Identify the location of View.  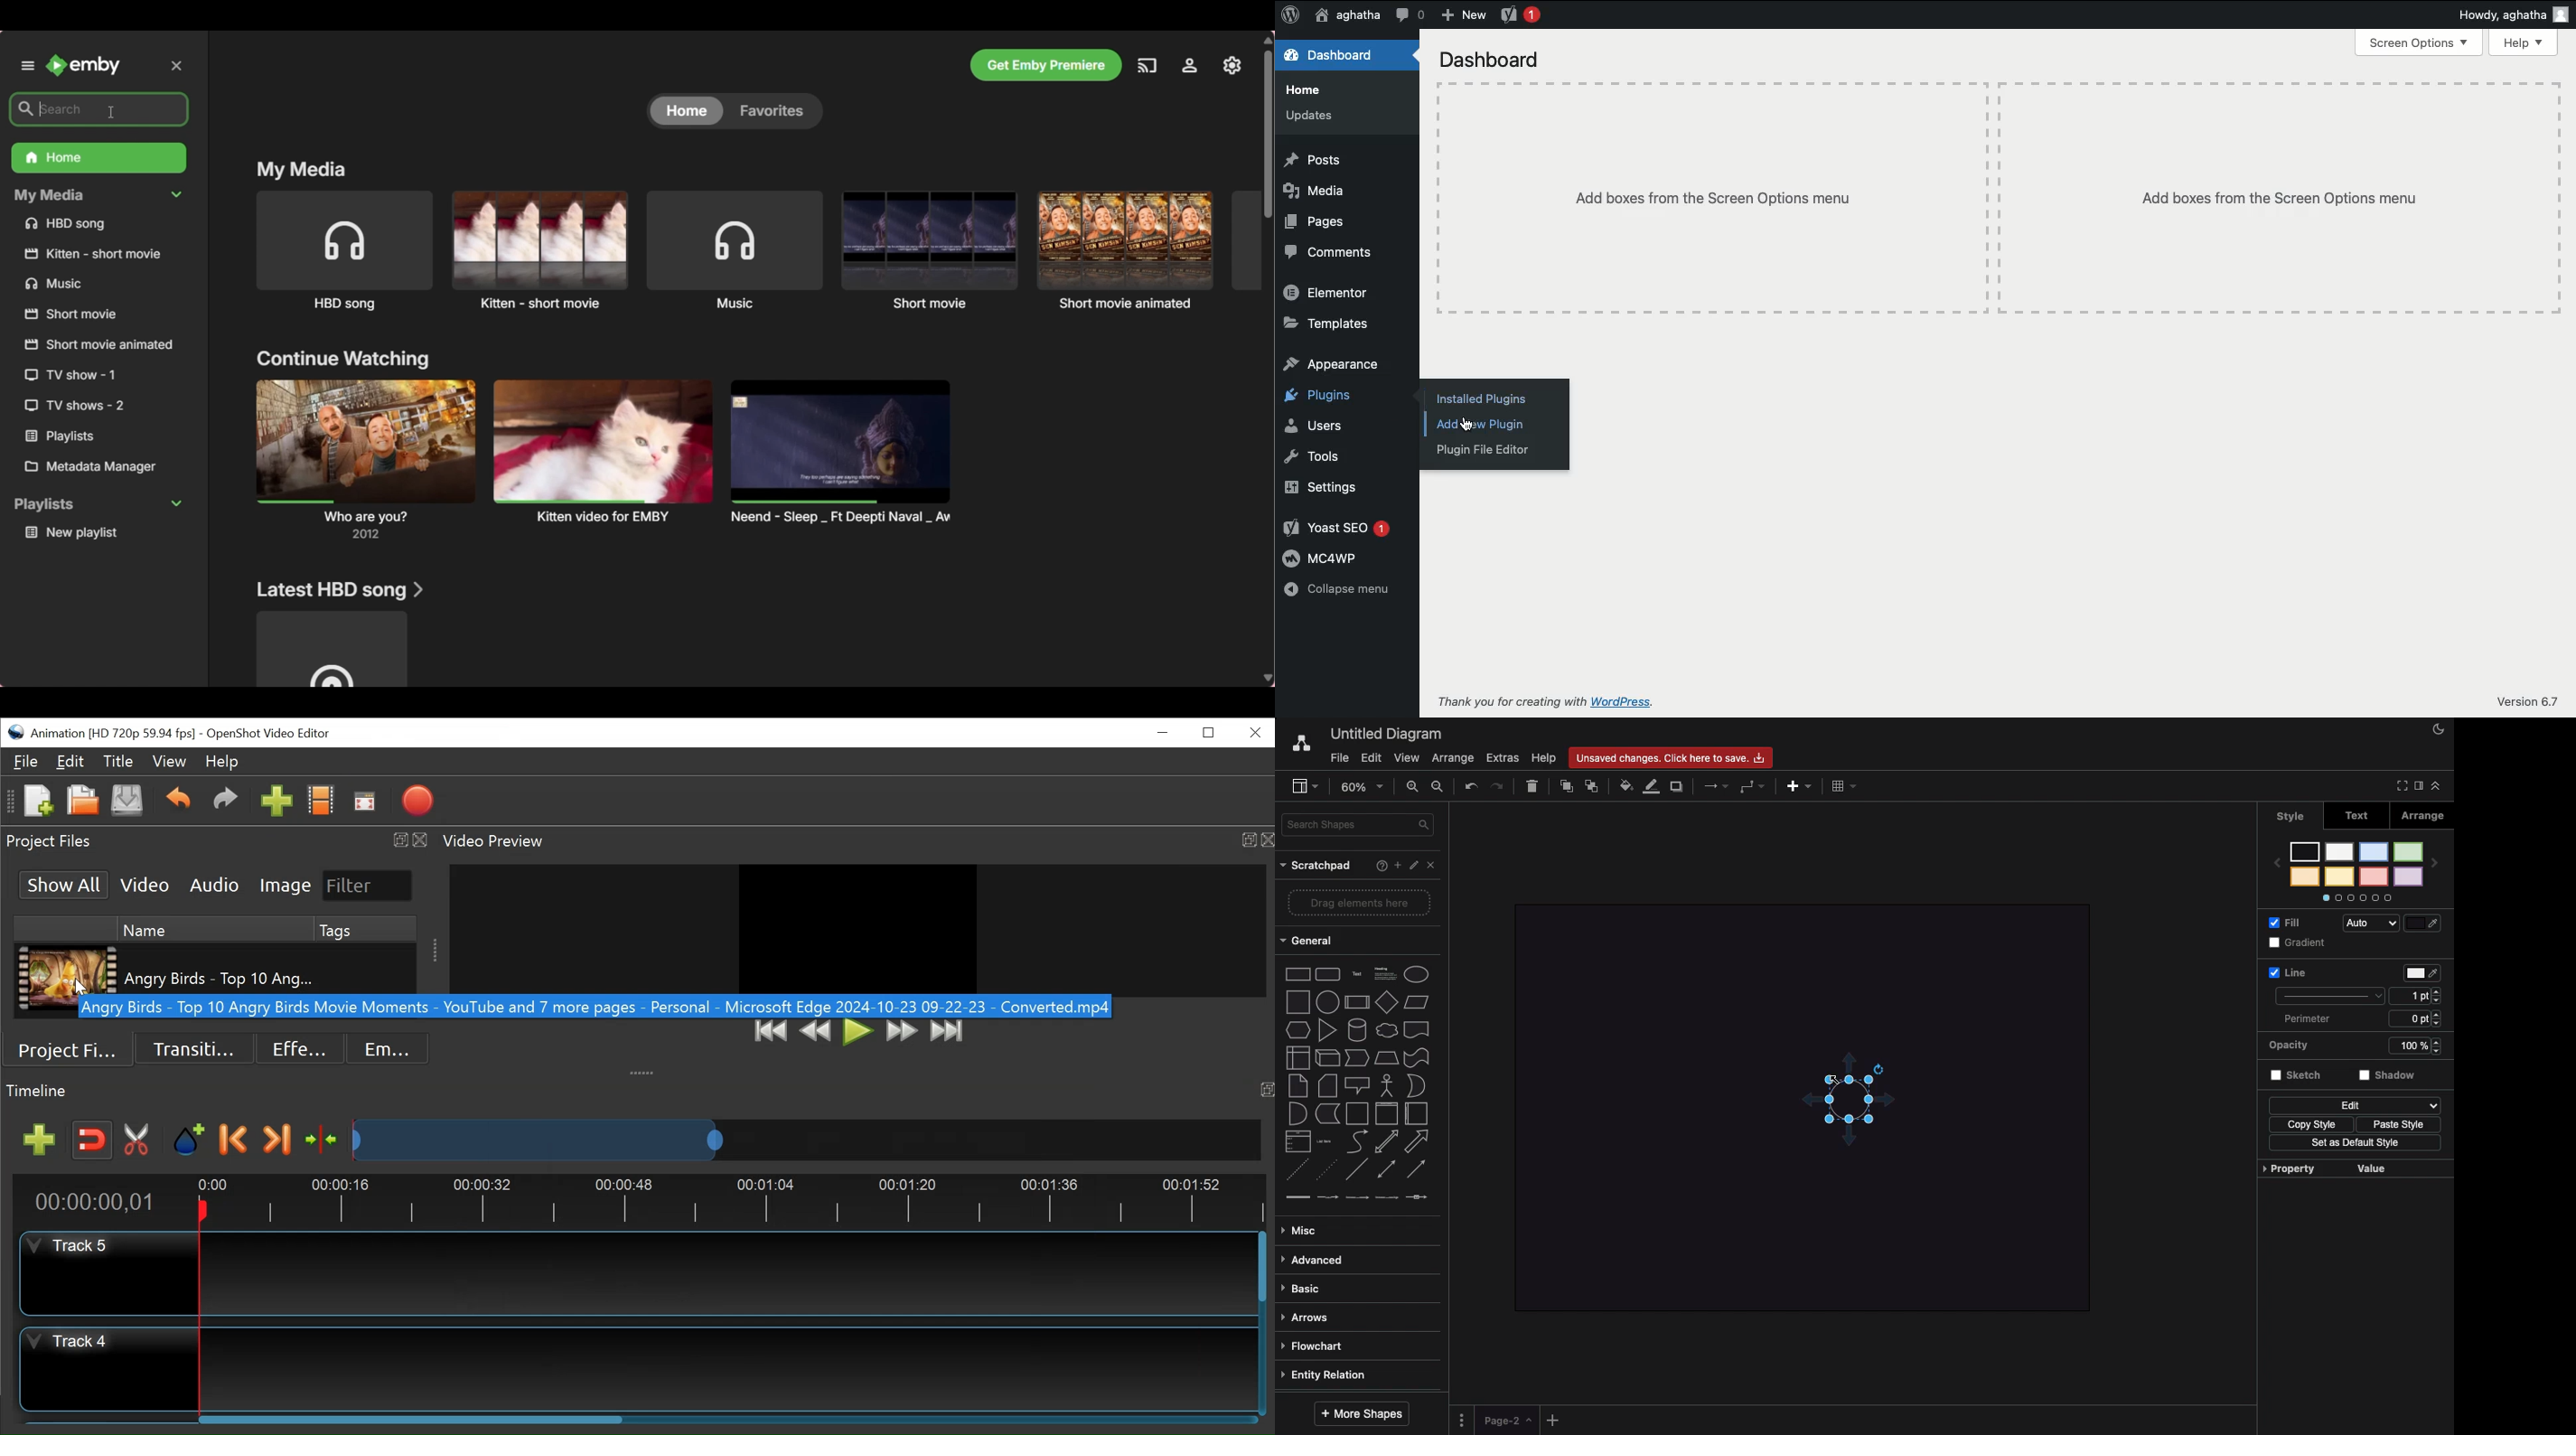
(167, 761).